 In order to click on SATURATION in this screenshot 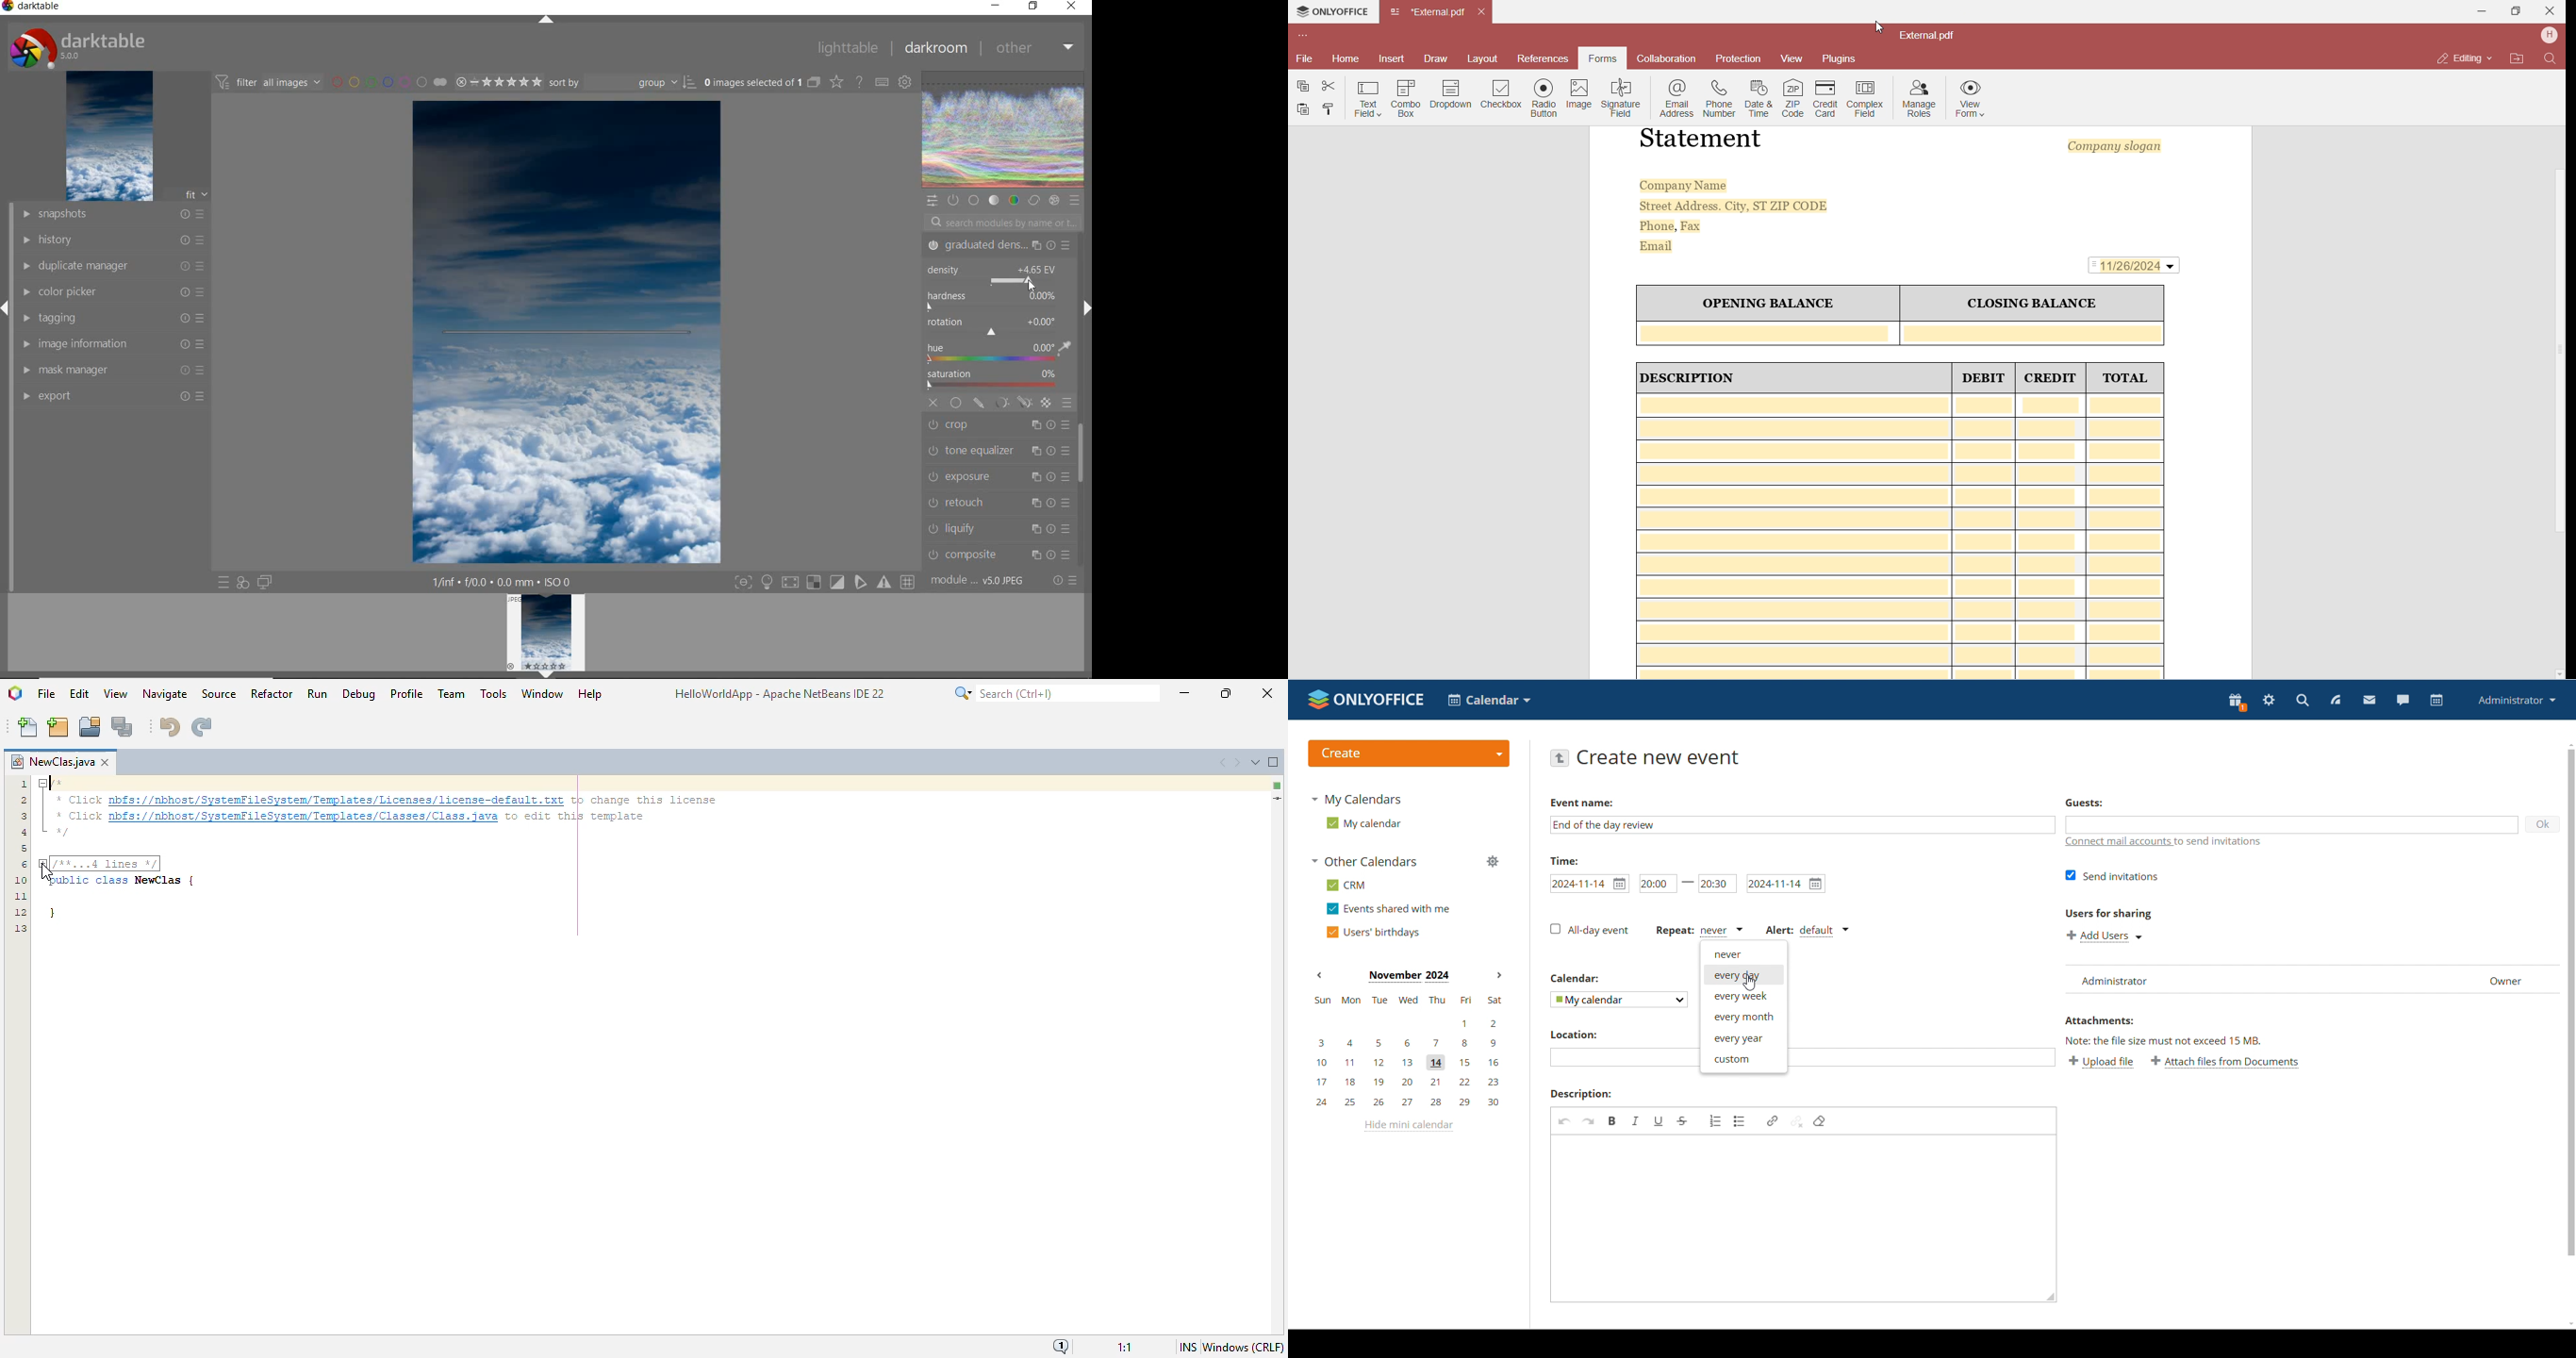, I will do `click(998, 380)`.